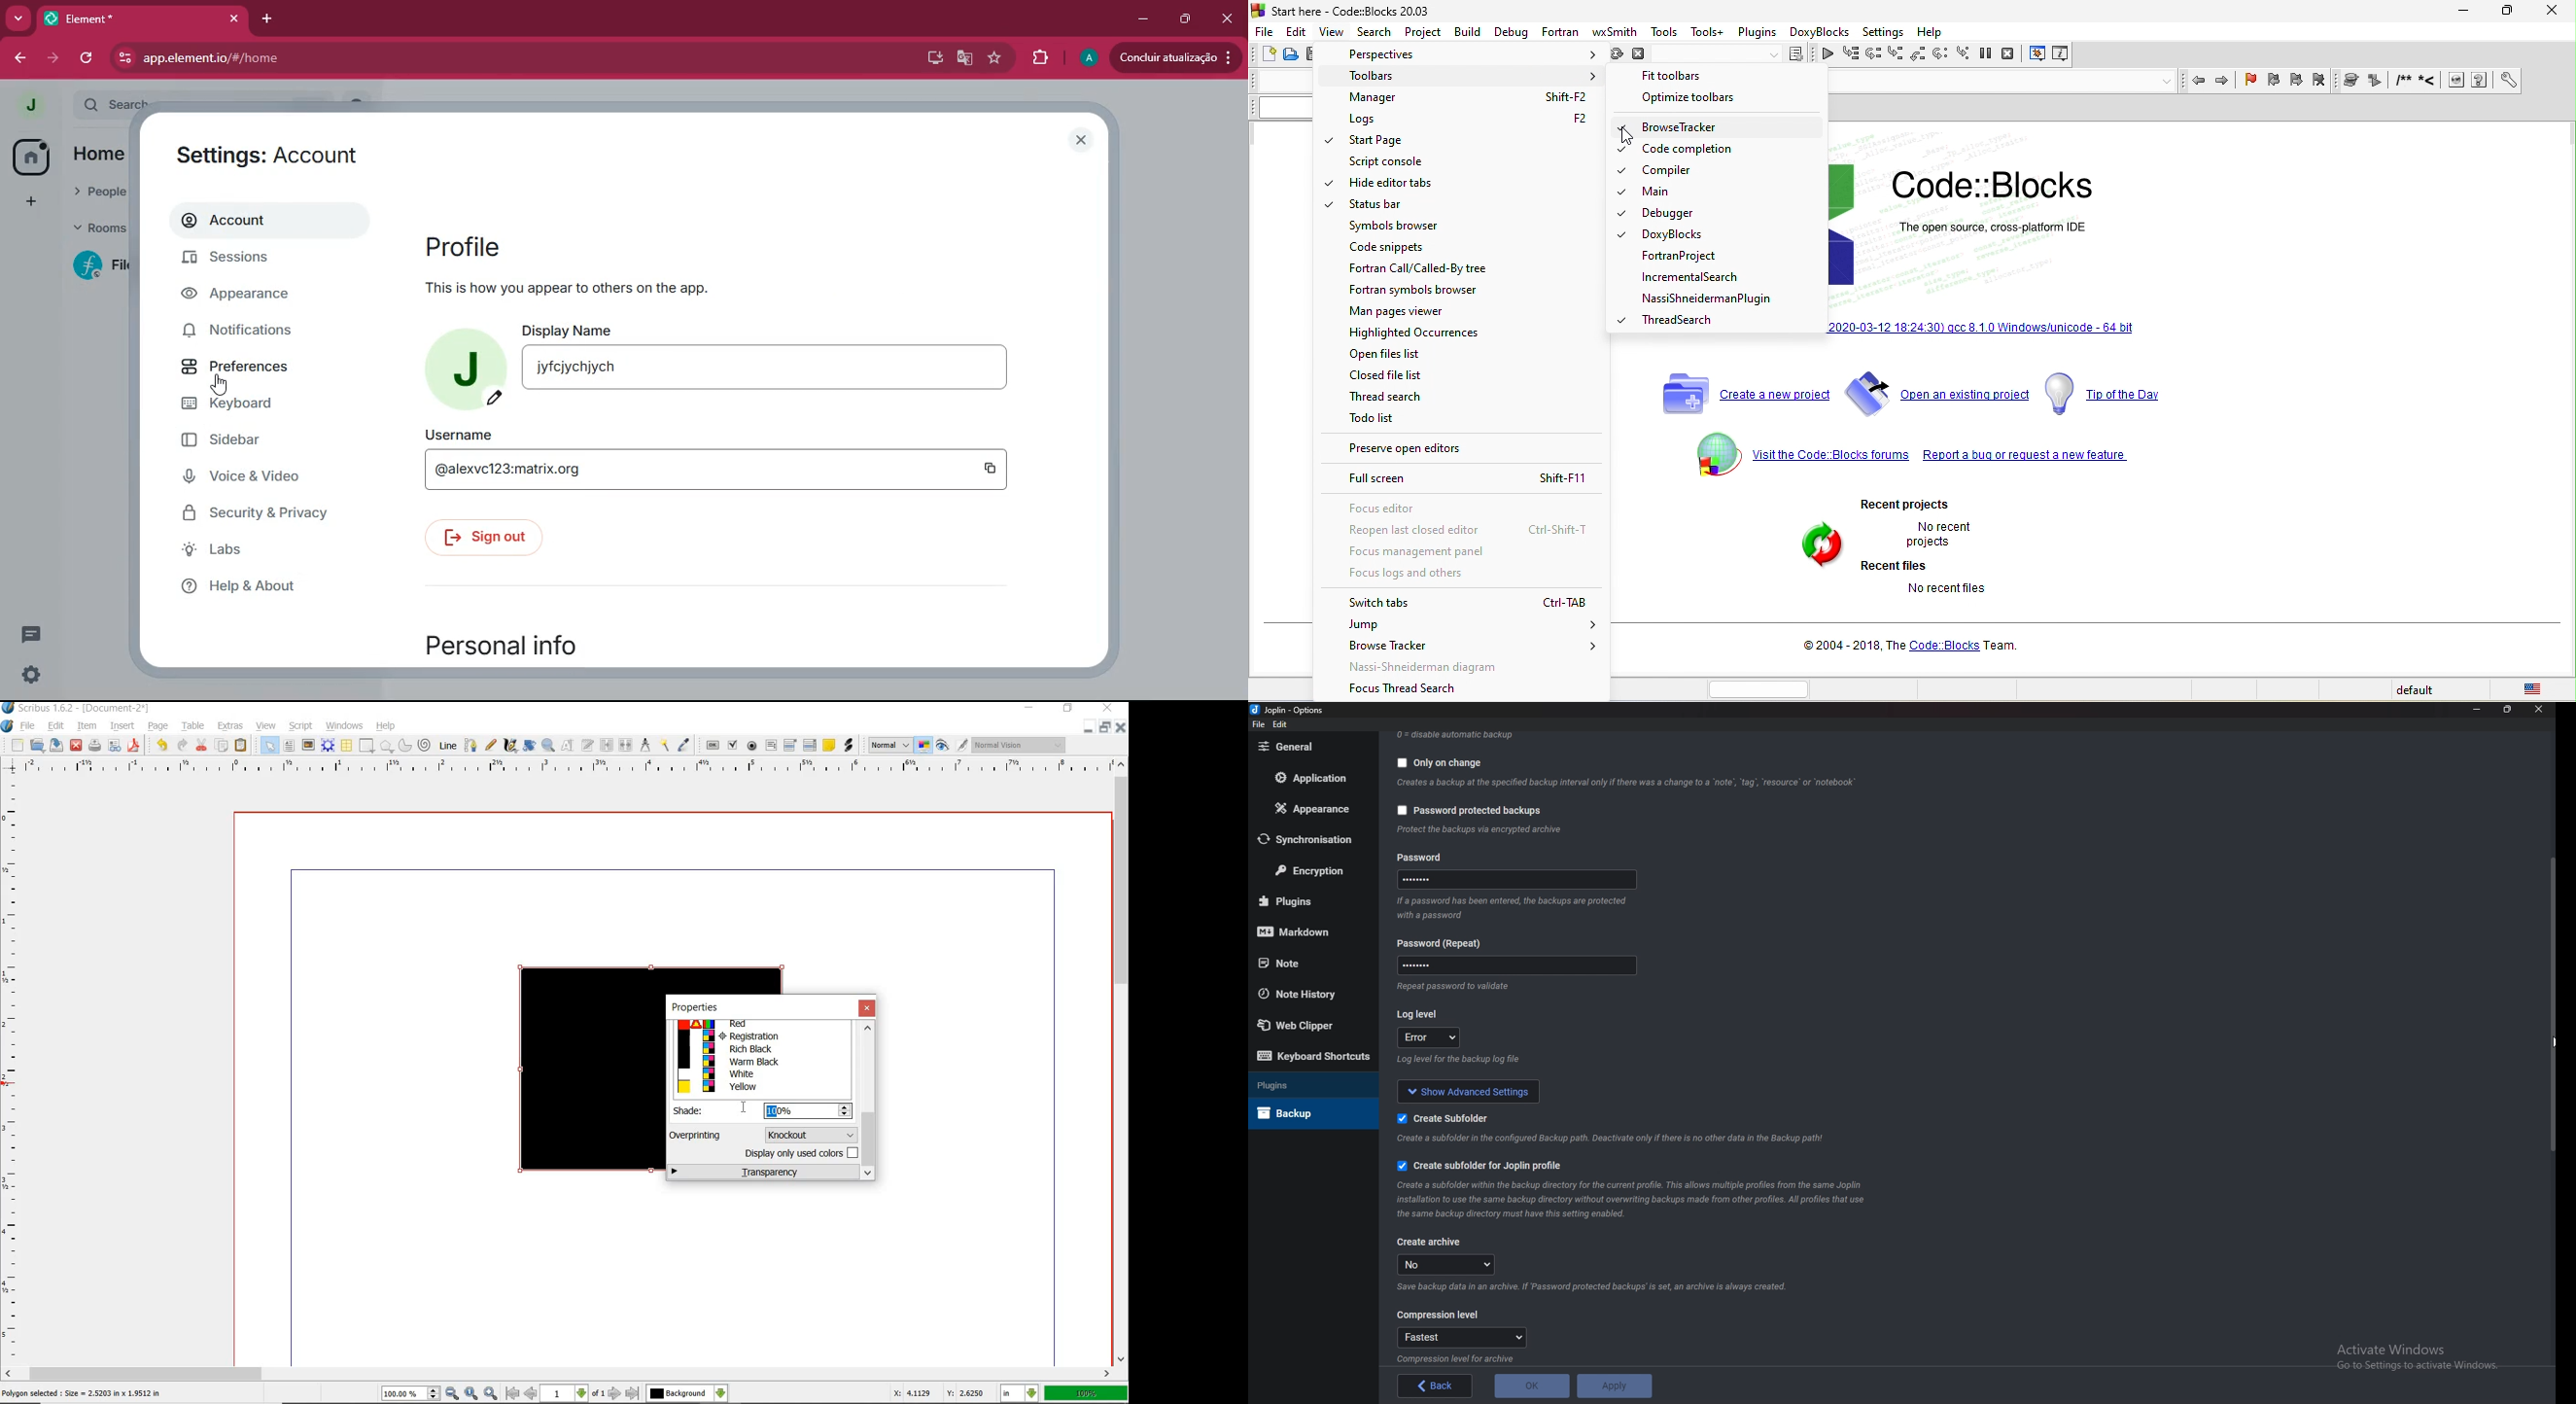  Describe the element at coordinates (88, 726) in the screenshot. I see `item` at that location.